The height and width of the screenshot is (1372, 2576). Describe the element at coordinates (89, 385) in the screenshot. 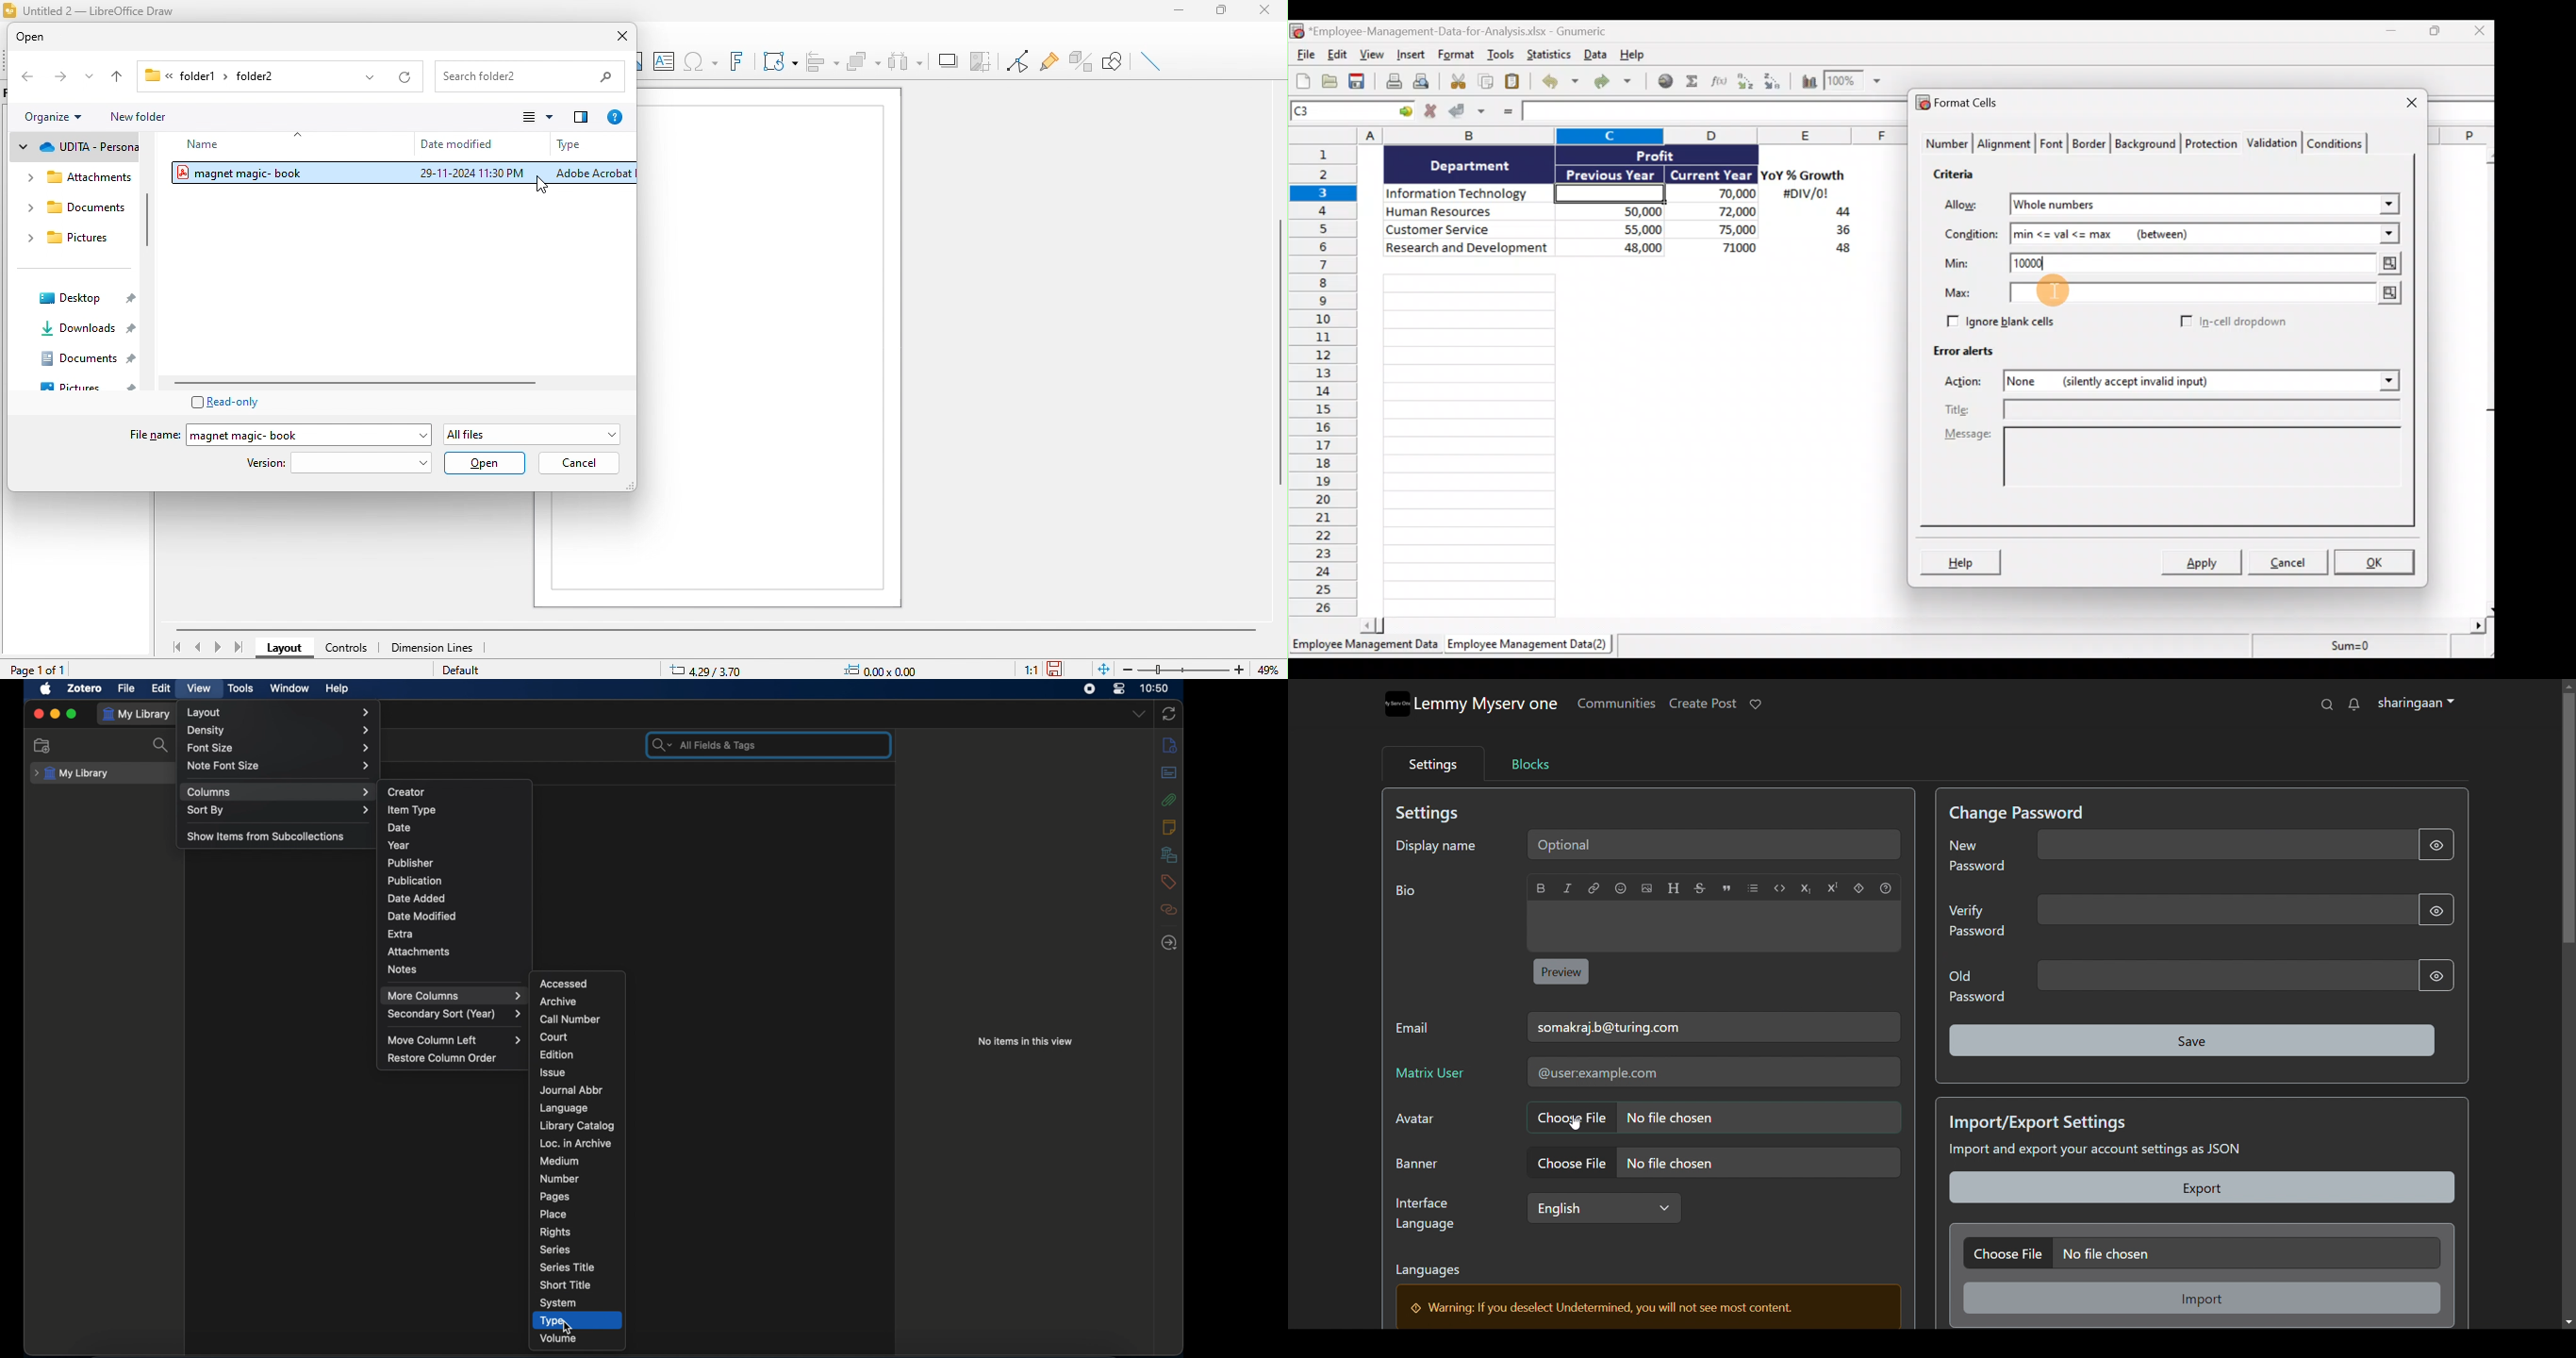

I see `picture` at that location.